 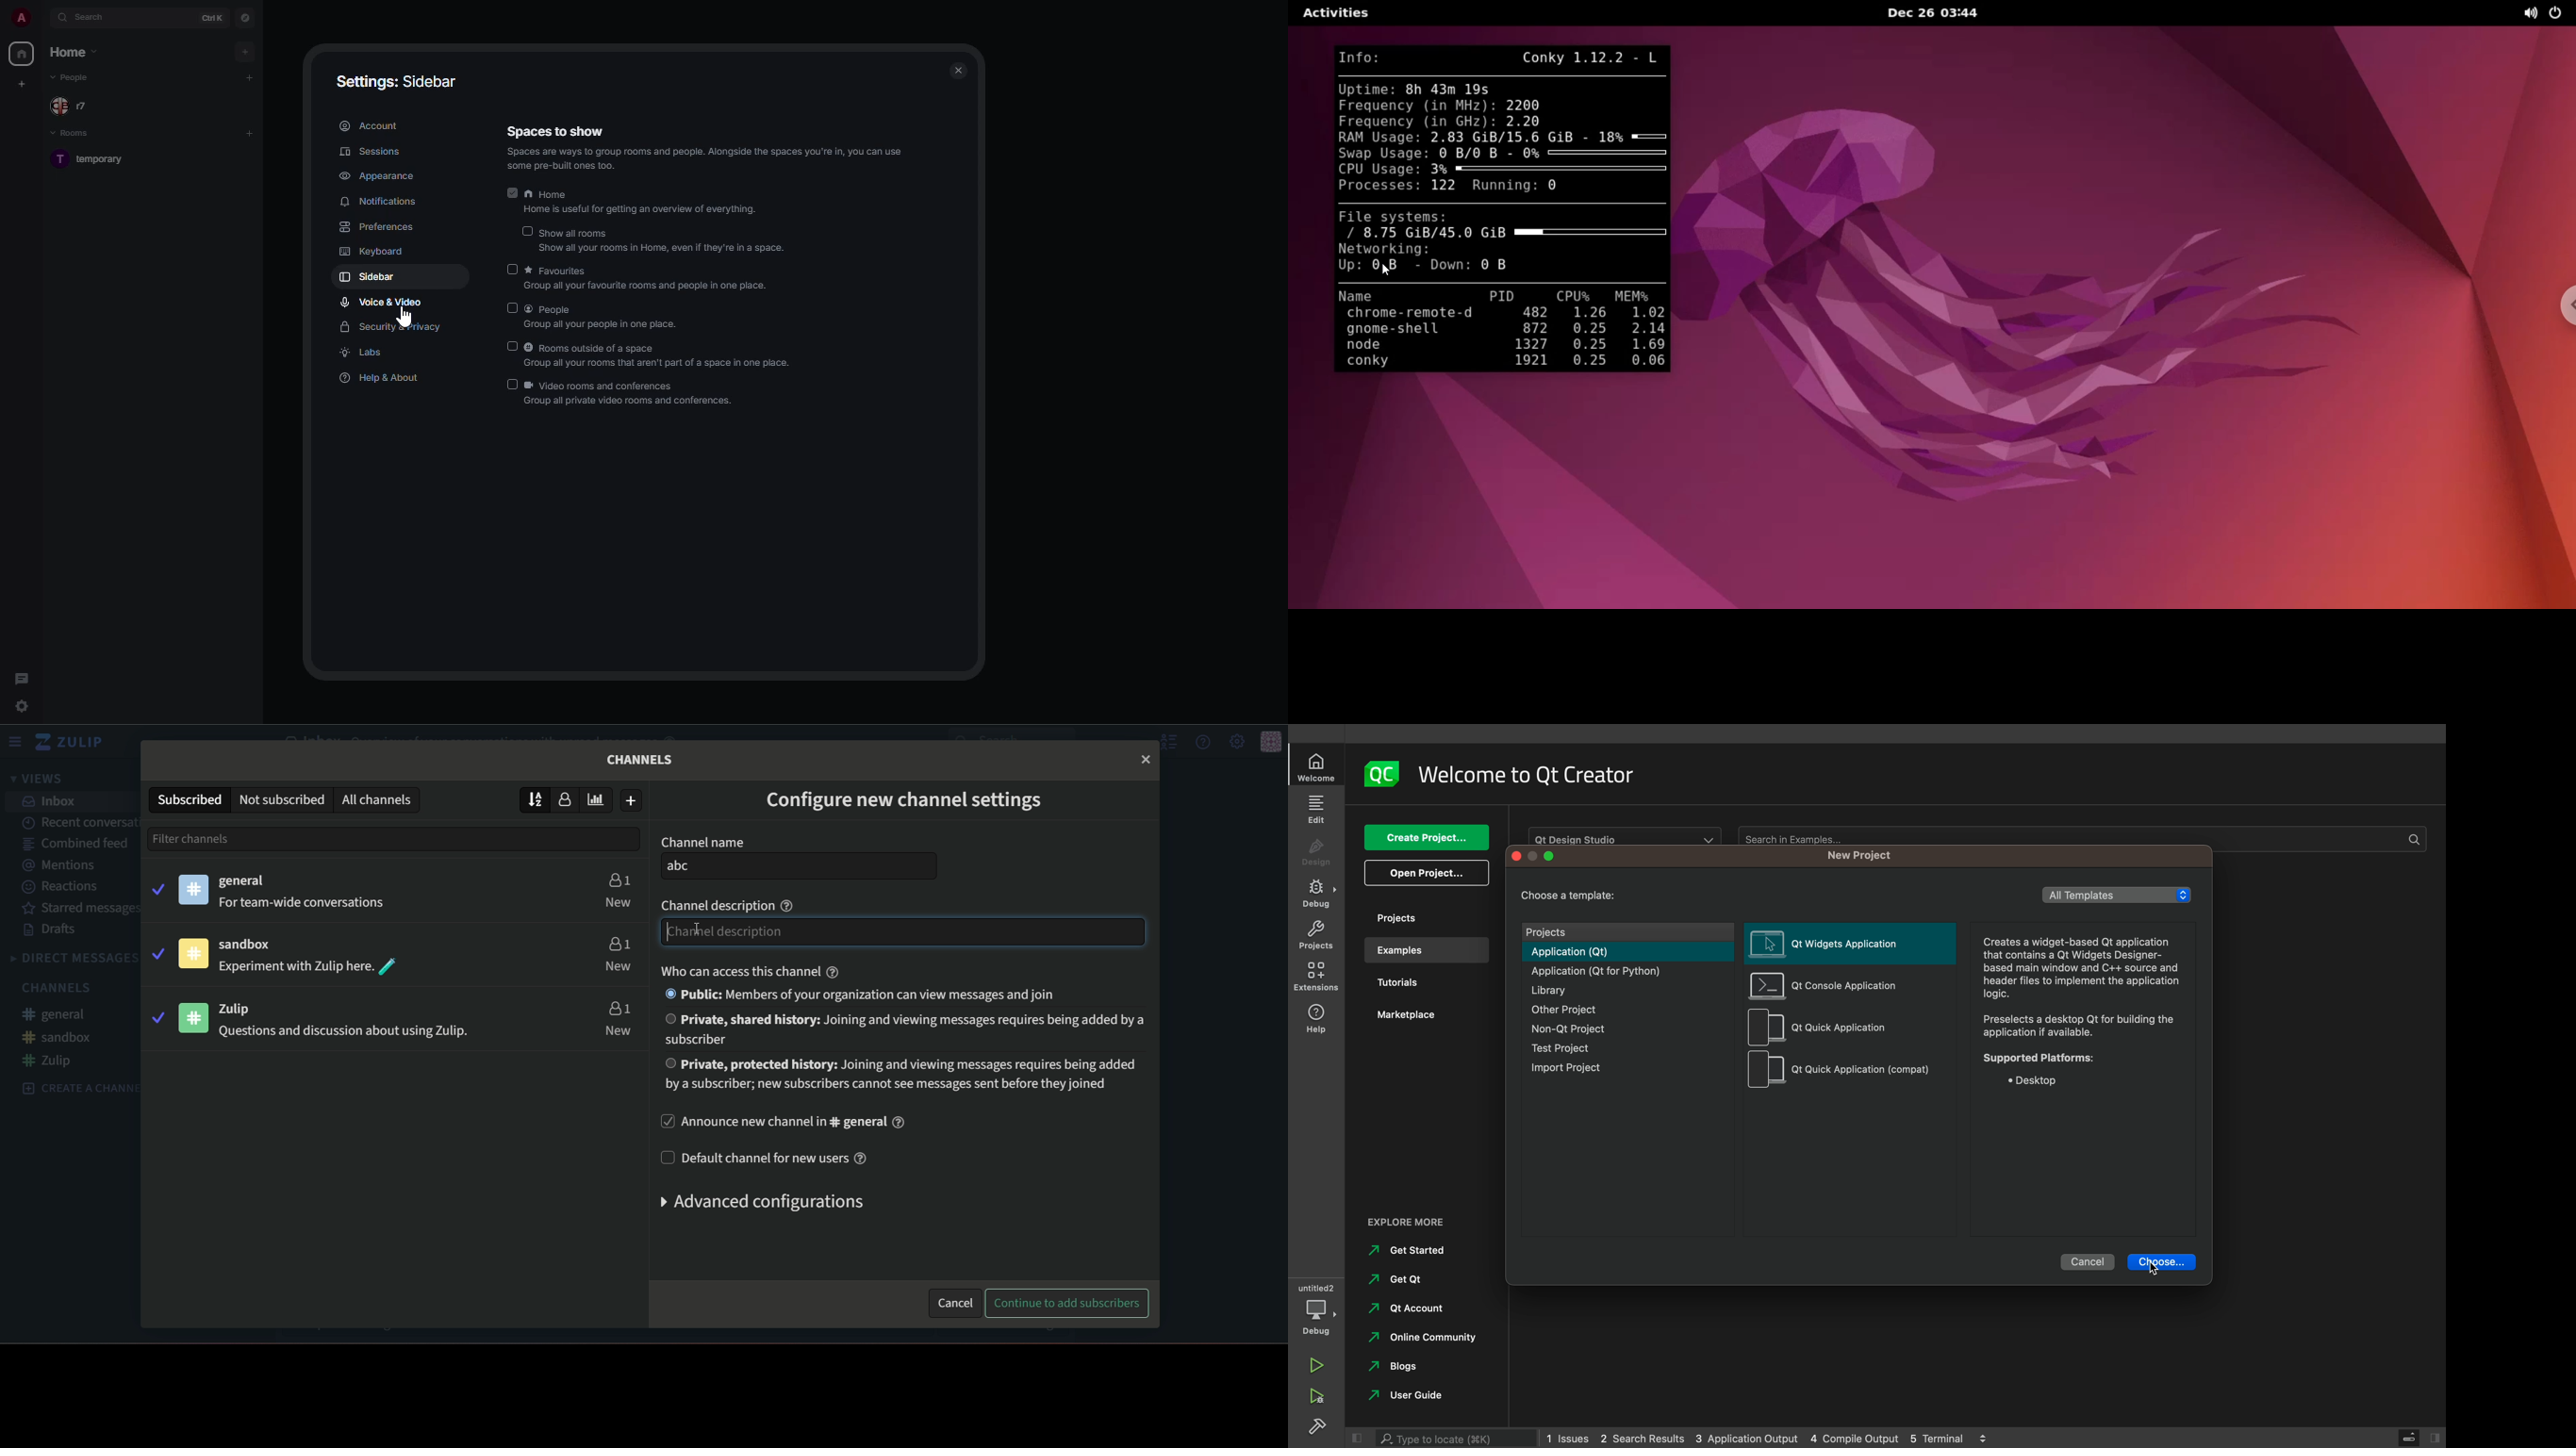 I want to click on debug, so click(x=1317, y=1310).